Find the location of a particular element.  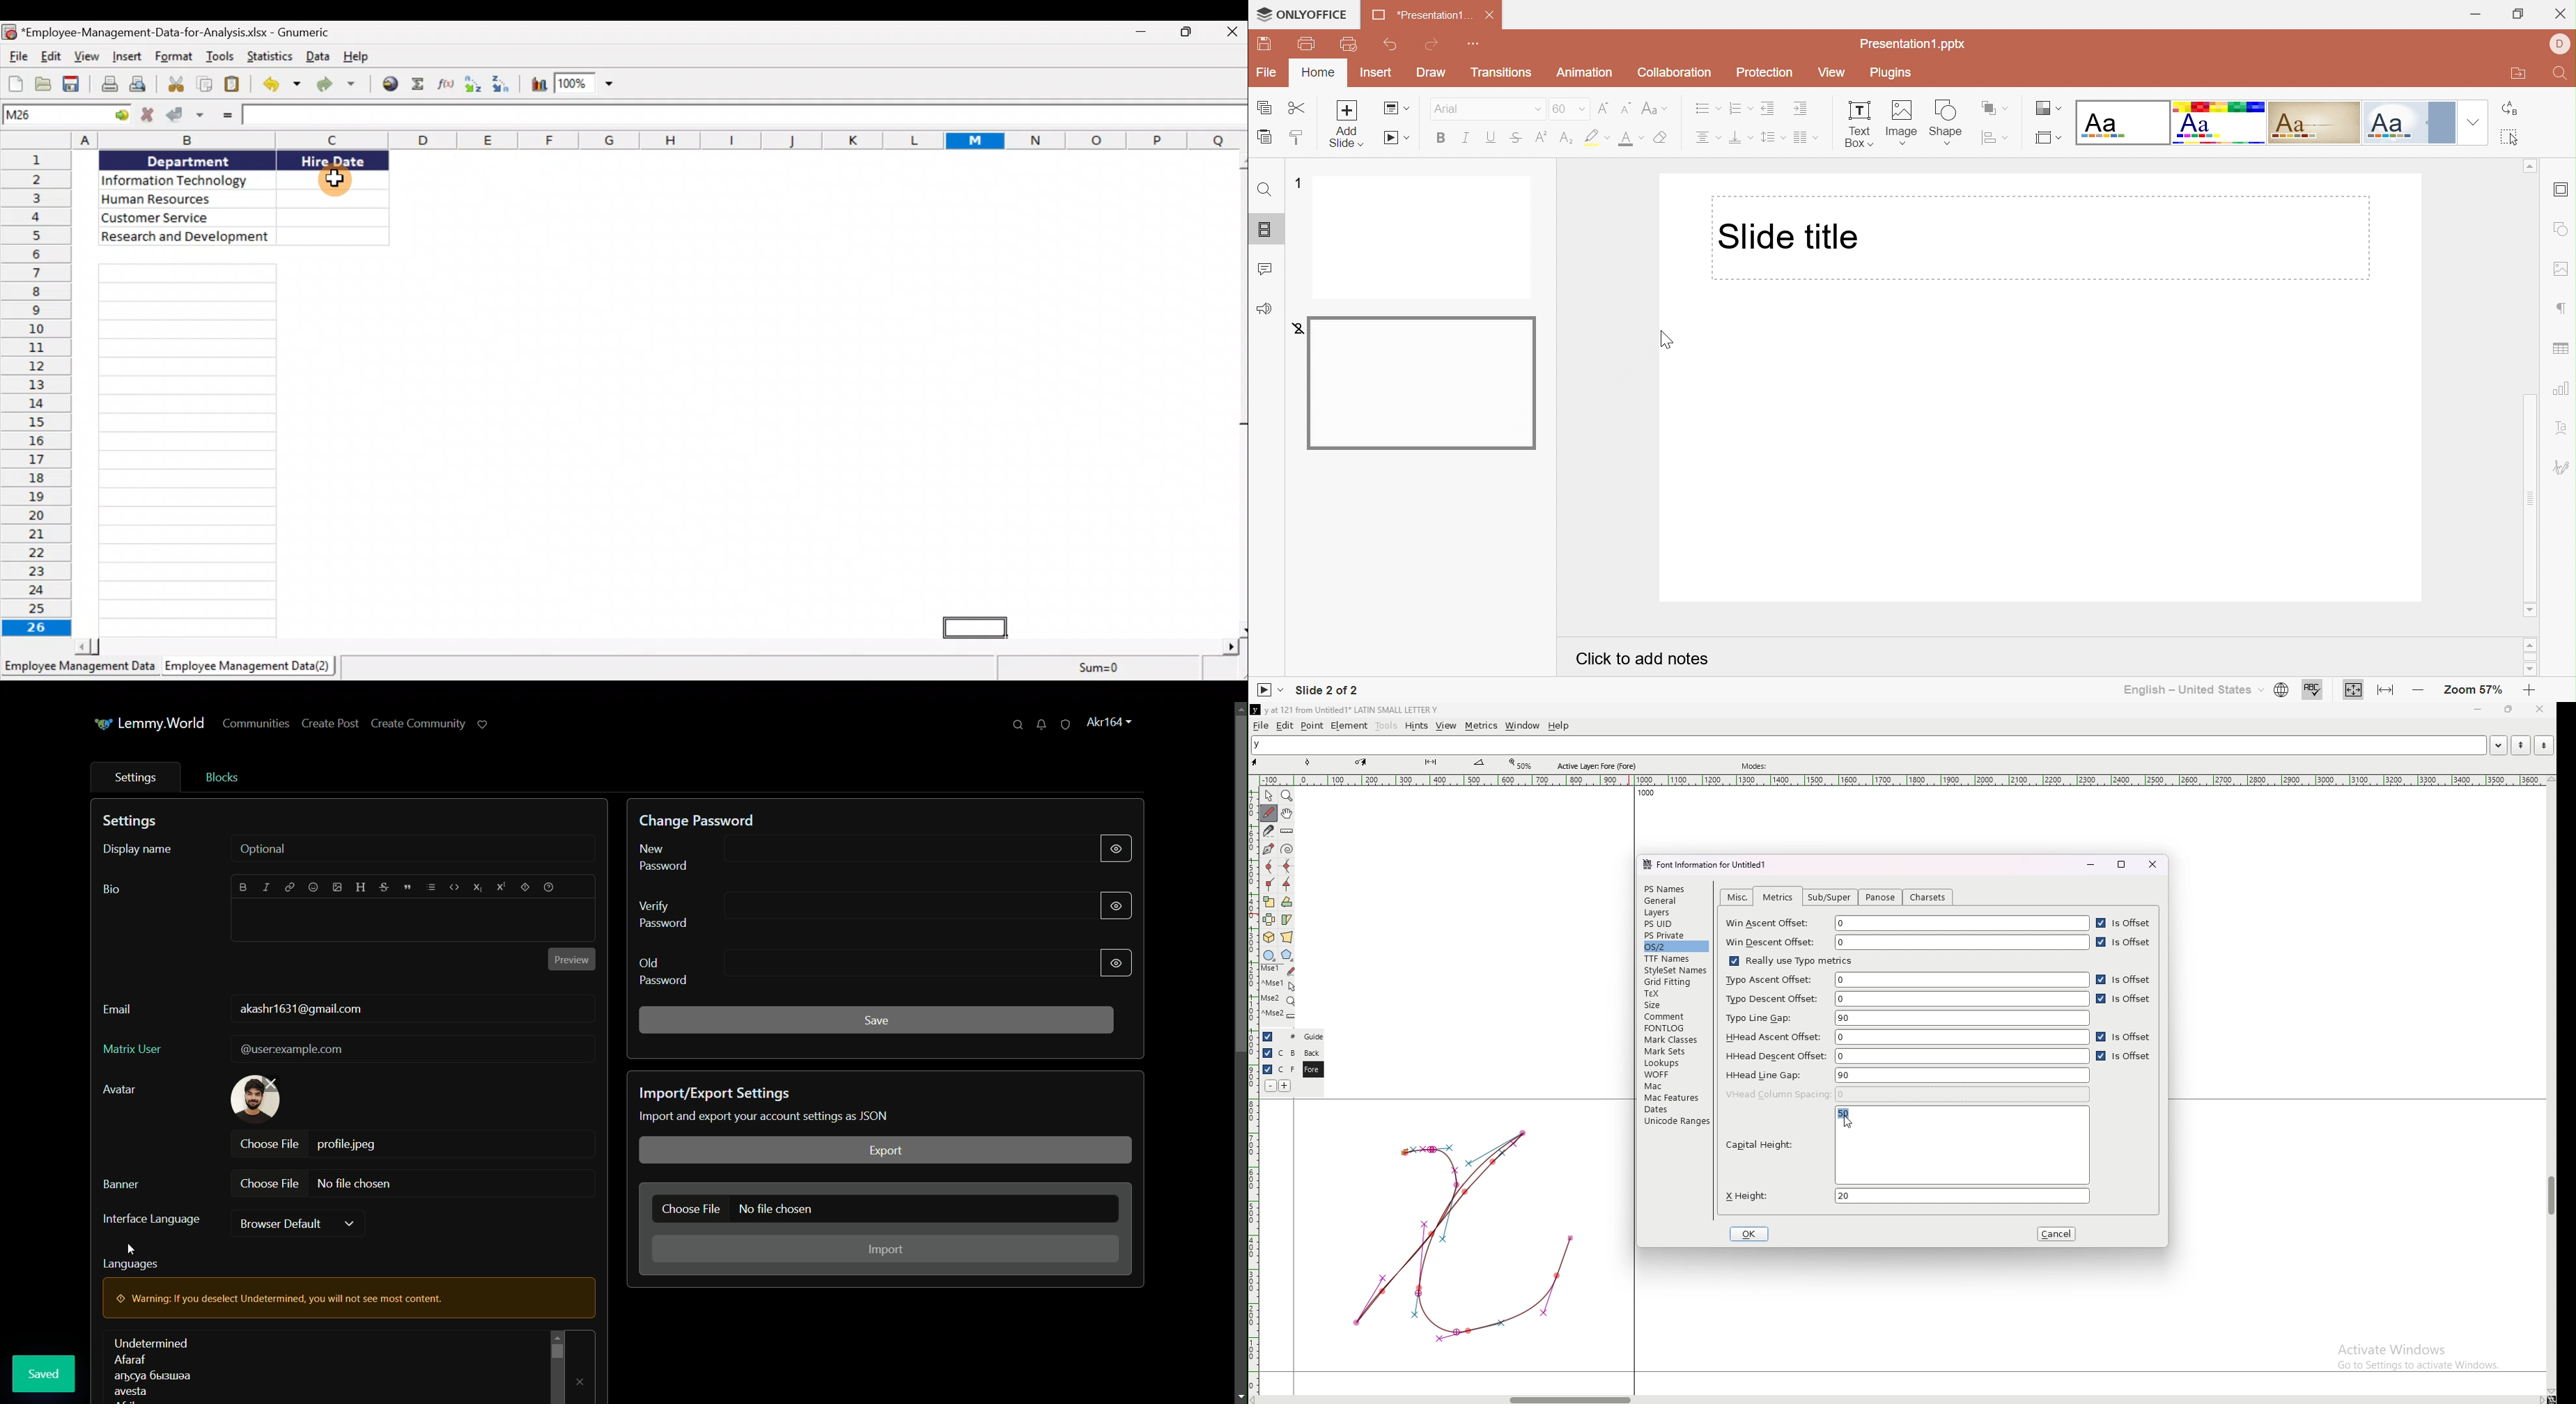

*Presentation1... is located at coordinates (1422, 15).